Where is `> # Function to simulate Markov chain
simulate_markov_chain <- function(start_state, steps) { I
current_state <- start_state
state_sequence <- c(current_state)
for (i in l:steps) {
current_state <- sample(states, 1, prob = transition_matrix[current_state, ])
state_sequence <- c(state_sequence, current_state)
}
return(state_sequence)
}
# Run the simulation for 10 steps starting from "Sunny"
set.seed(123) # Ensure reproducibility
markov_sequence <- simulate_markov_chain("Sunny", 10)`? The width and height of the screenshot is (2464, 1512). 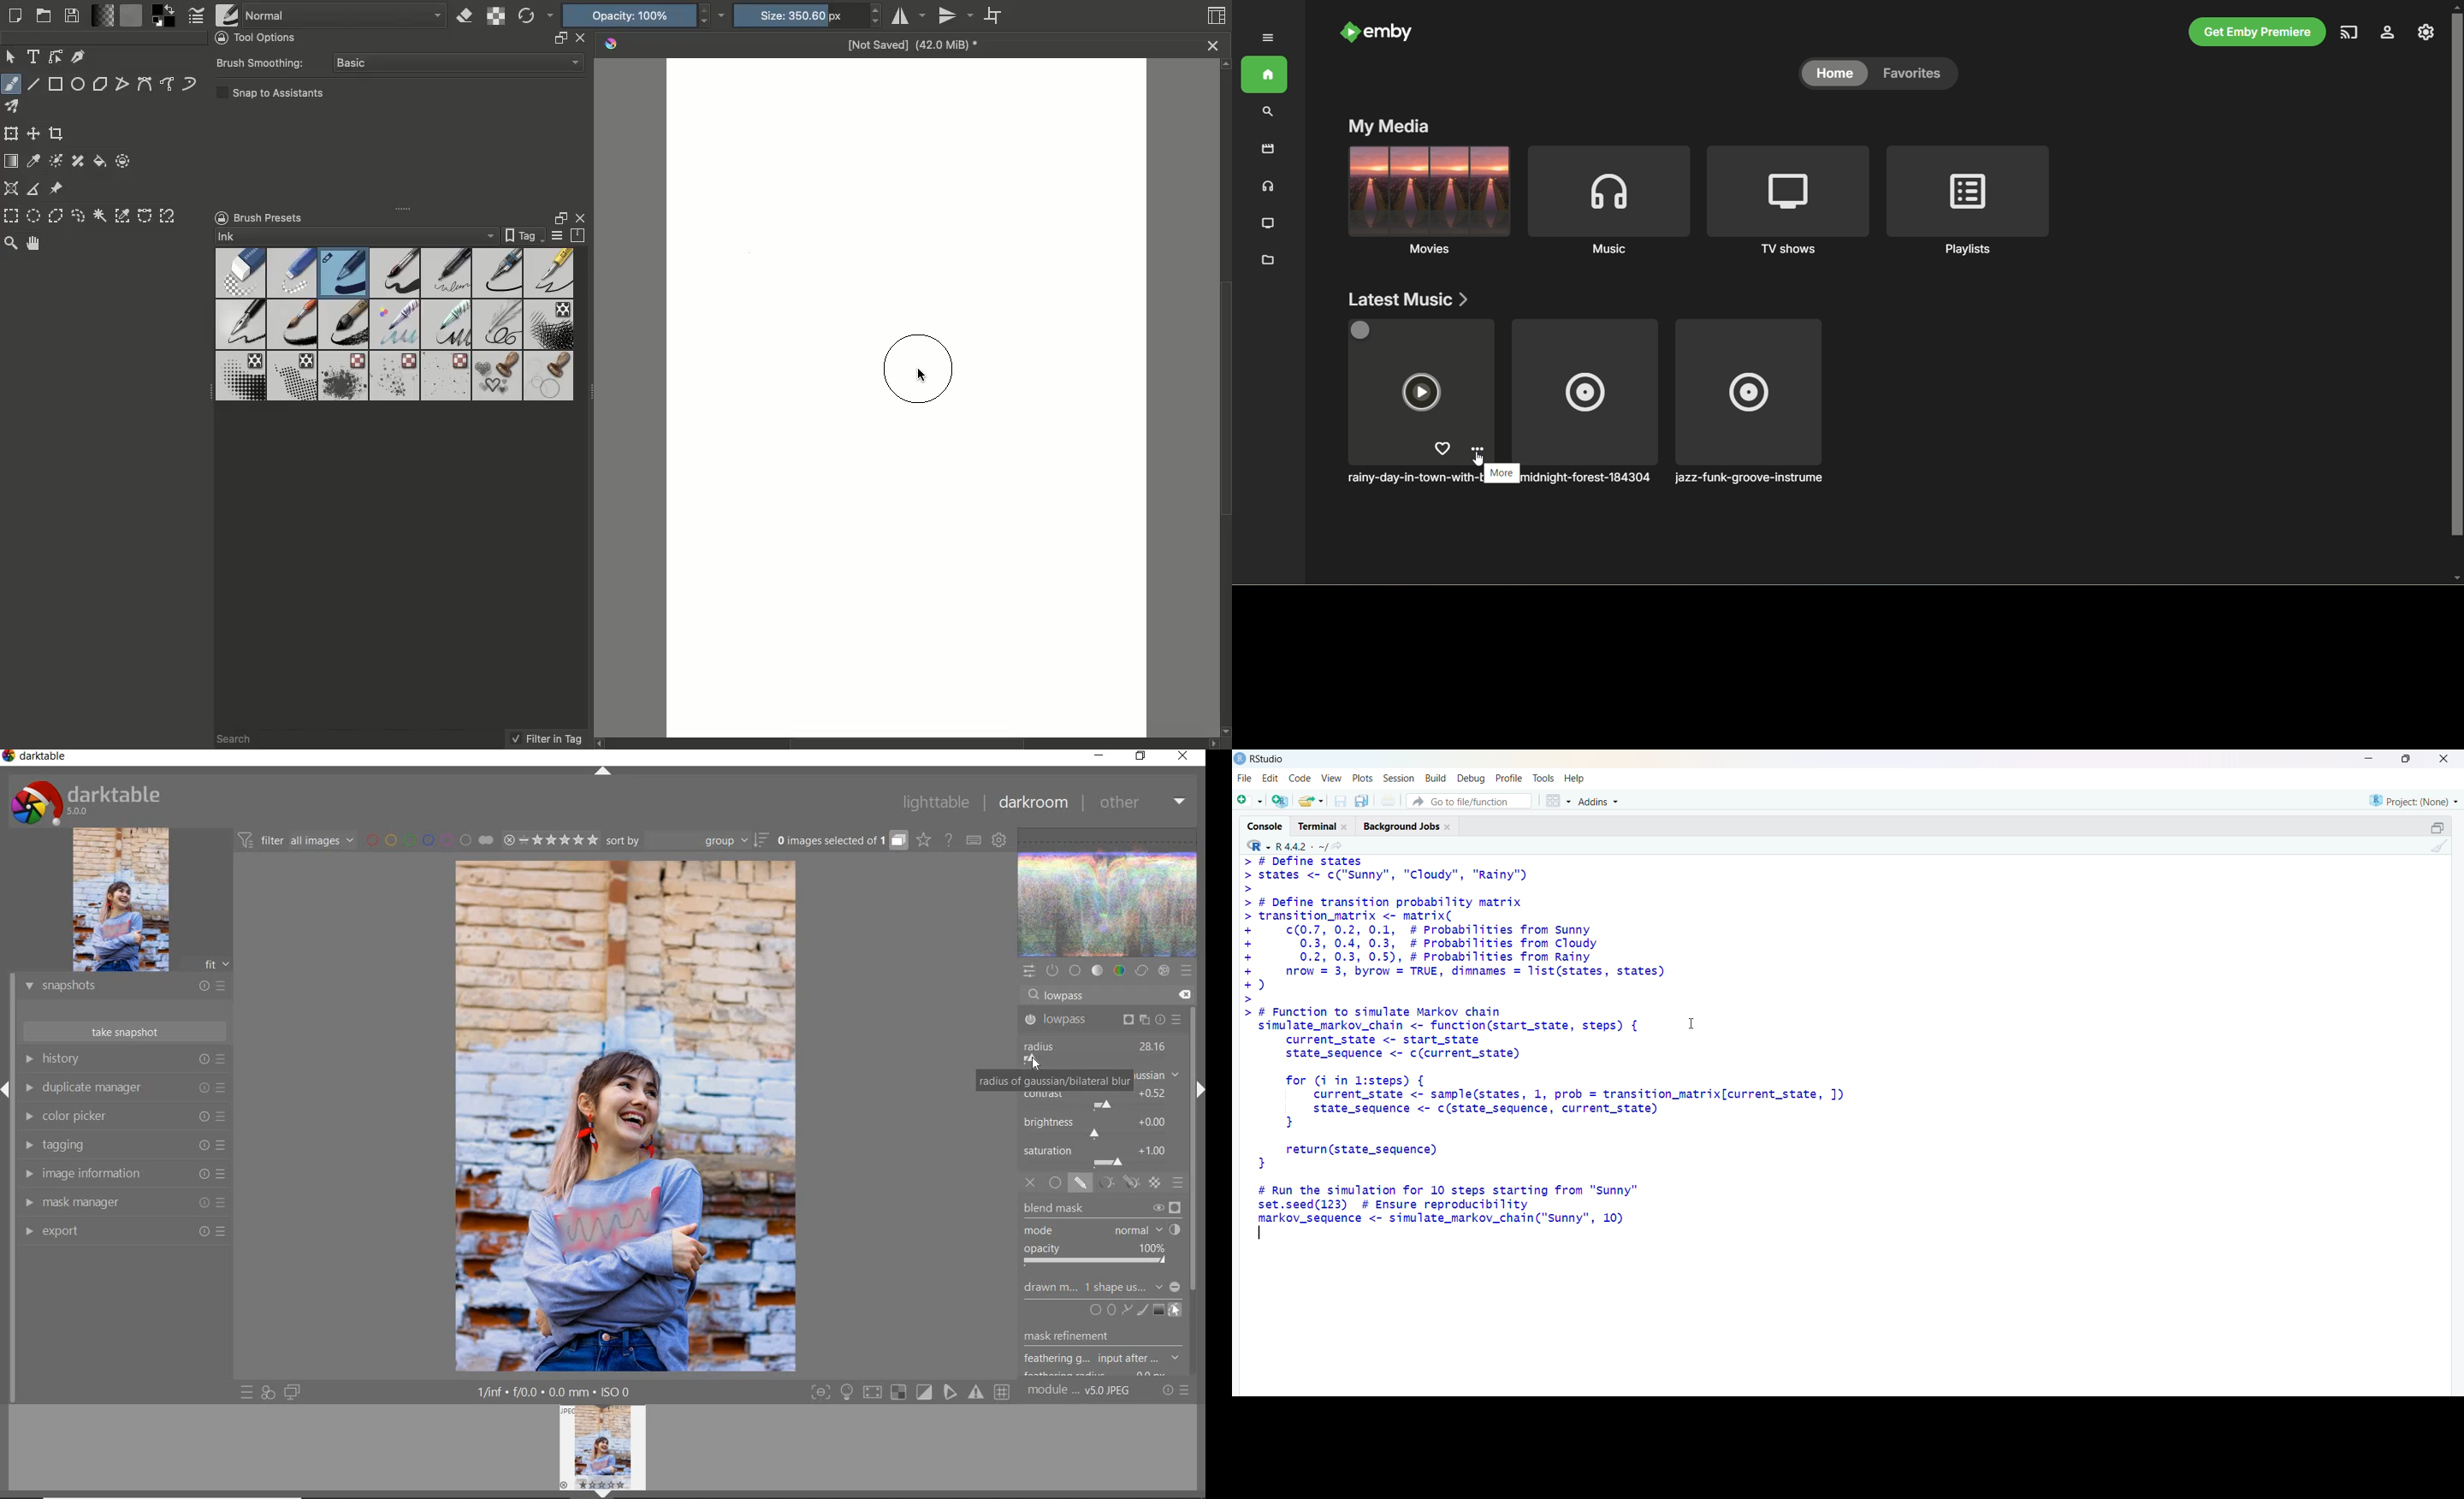
> # Function to simulate Markov chain
simulate_markov_chain <- function(start_state, steps) { I
current_state <- start_state
state_sequence <- c(current_state)
for (i in l:steps) {
current_state <- sample(states, 1, prob = transition_matrix[current_state, ])
state_sequence <- c(state_sequence, current_state)
}
return(state_sequence)
}
# Run the simulation for 10 steps starting from "Sunny"
set.seed(123) # Ensure reproducibility
markov_sequence <- simulate_markov_chain("Sunny", 10) is located at coordinates (1577, 1124).